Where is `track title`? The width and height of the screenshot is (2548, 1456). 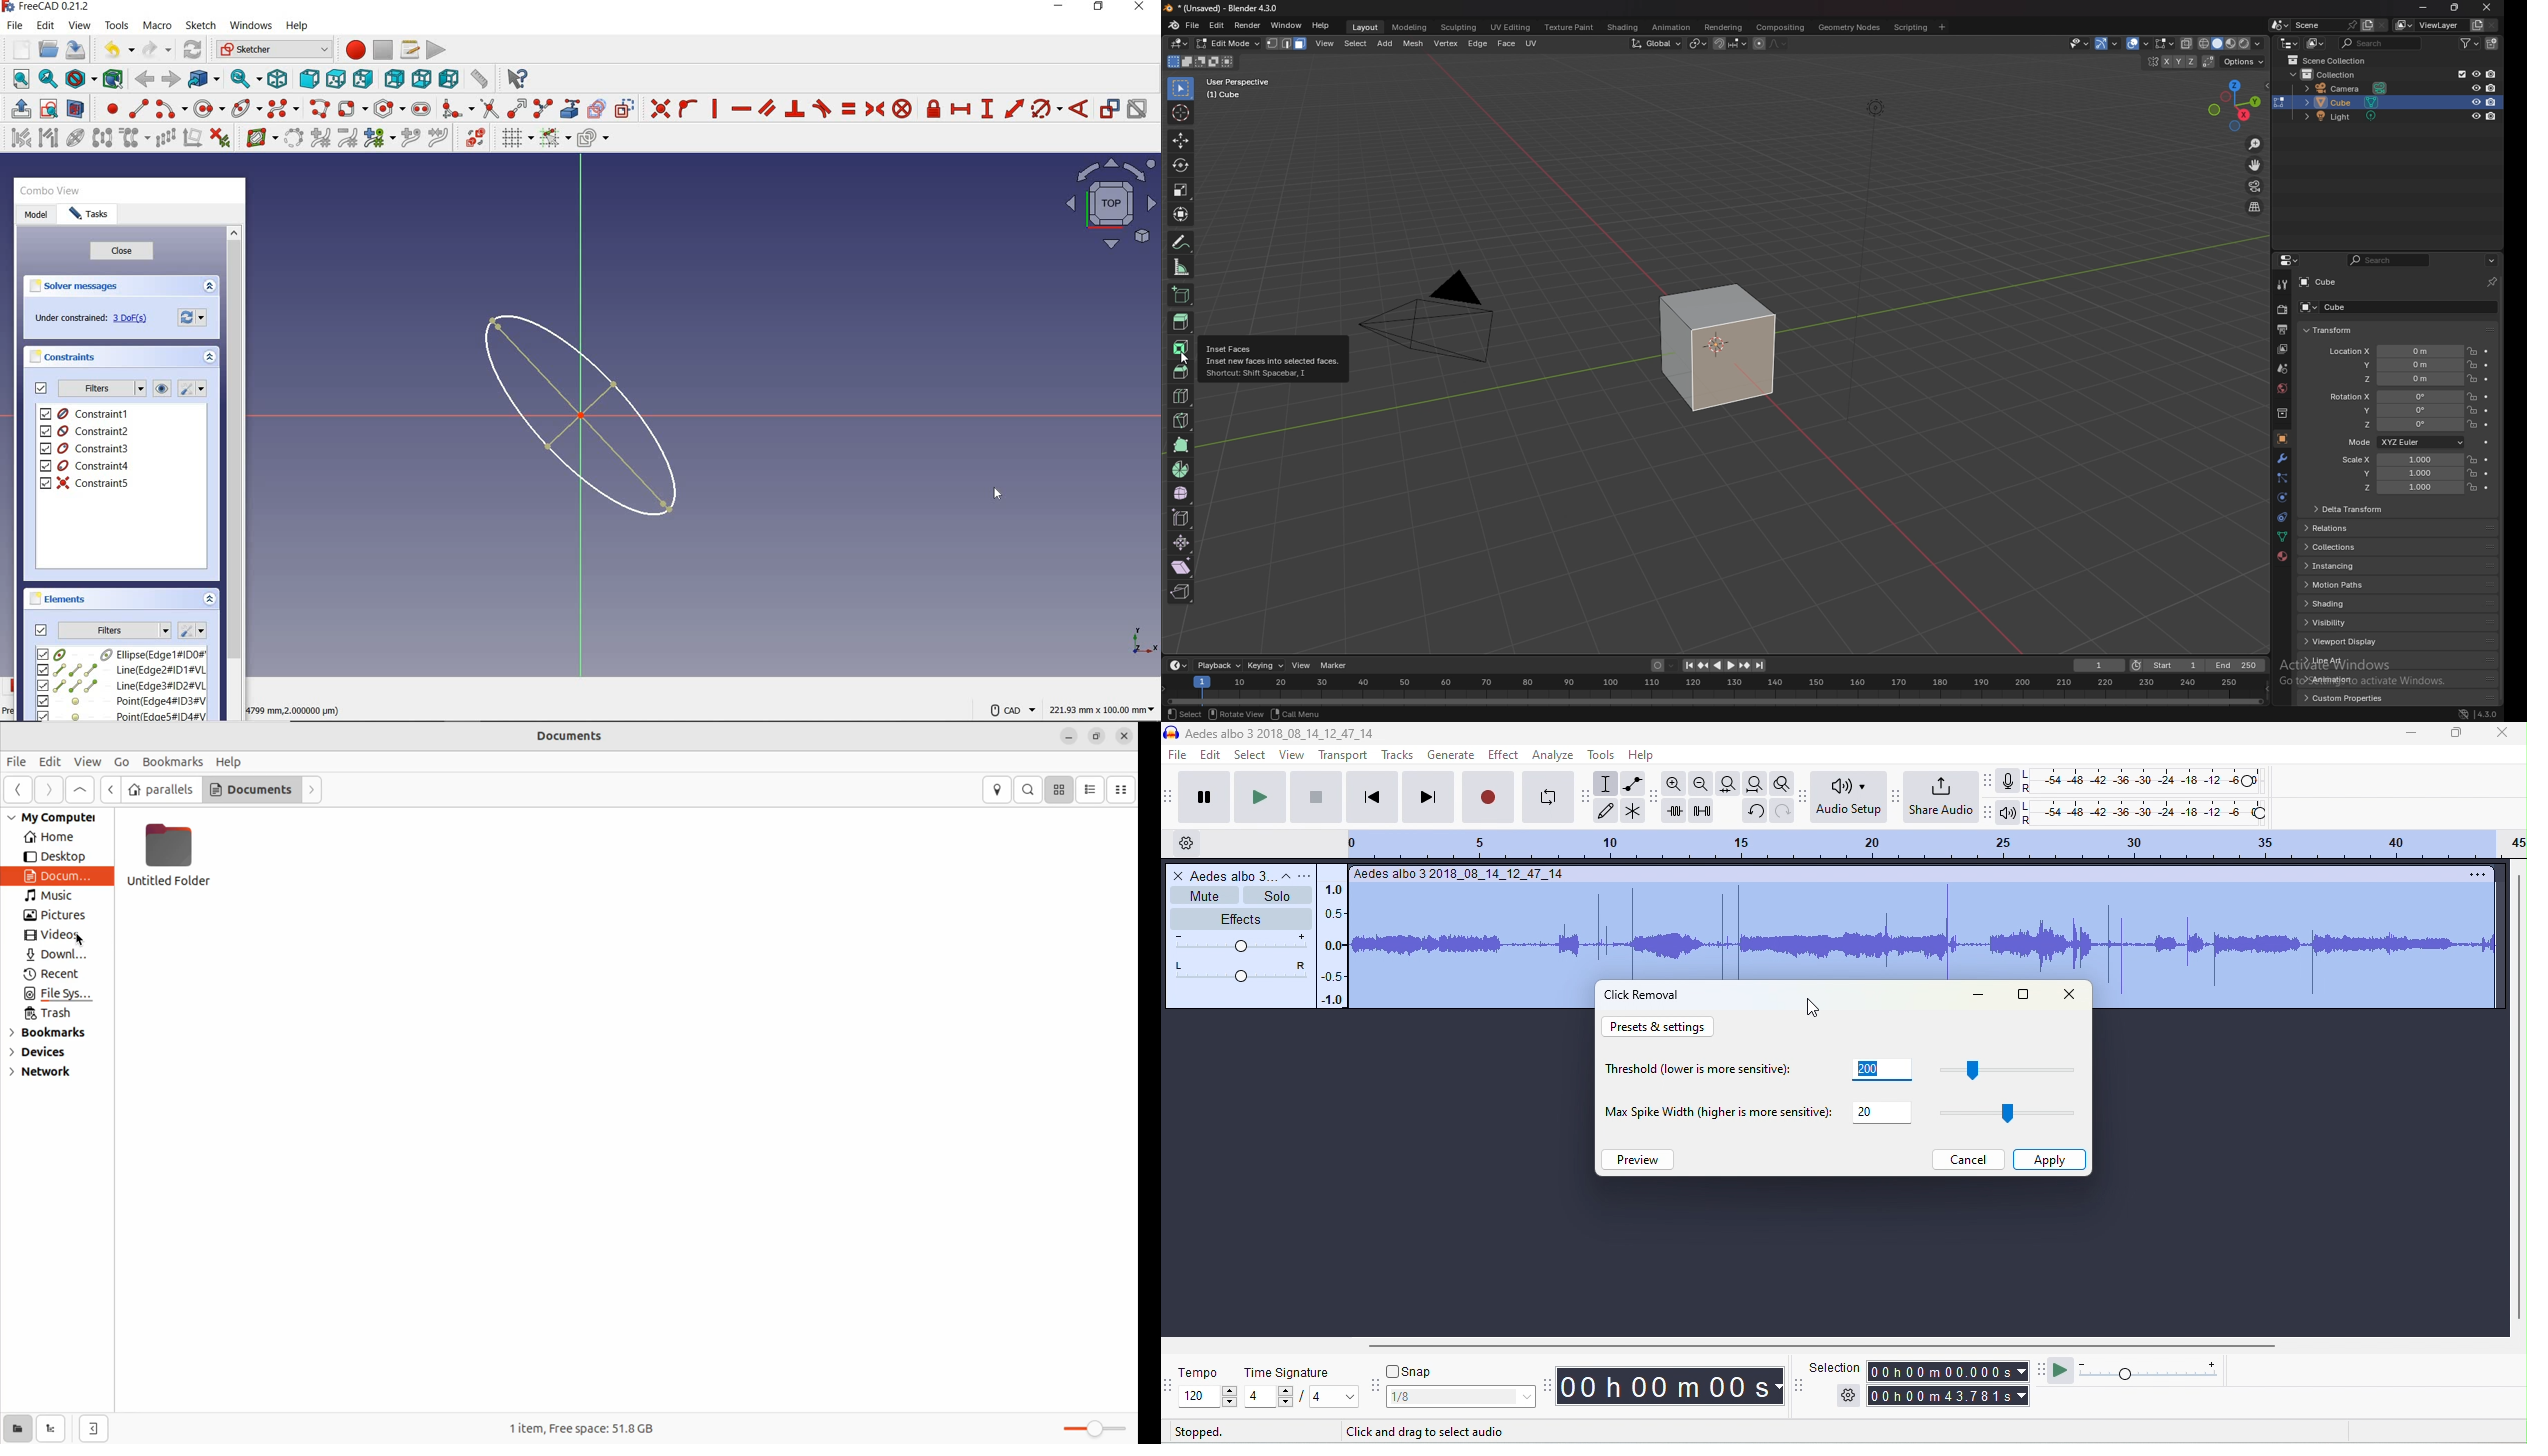
track title is located at coordinates (1461, 875).